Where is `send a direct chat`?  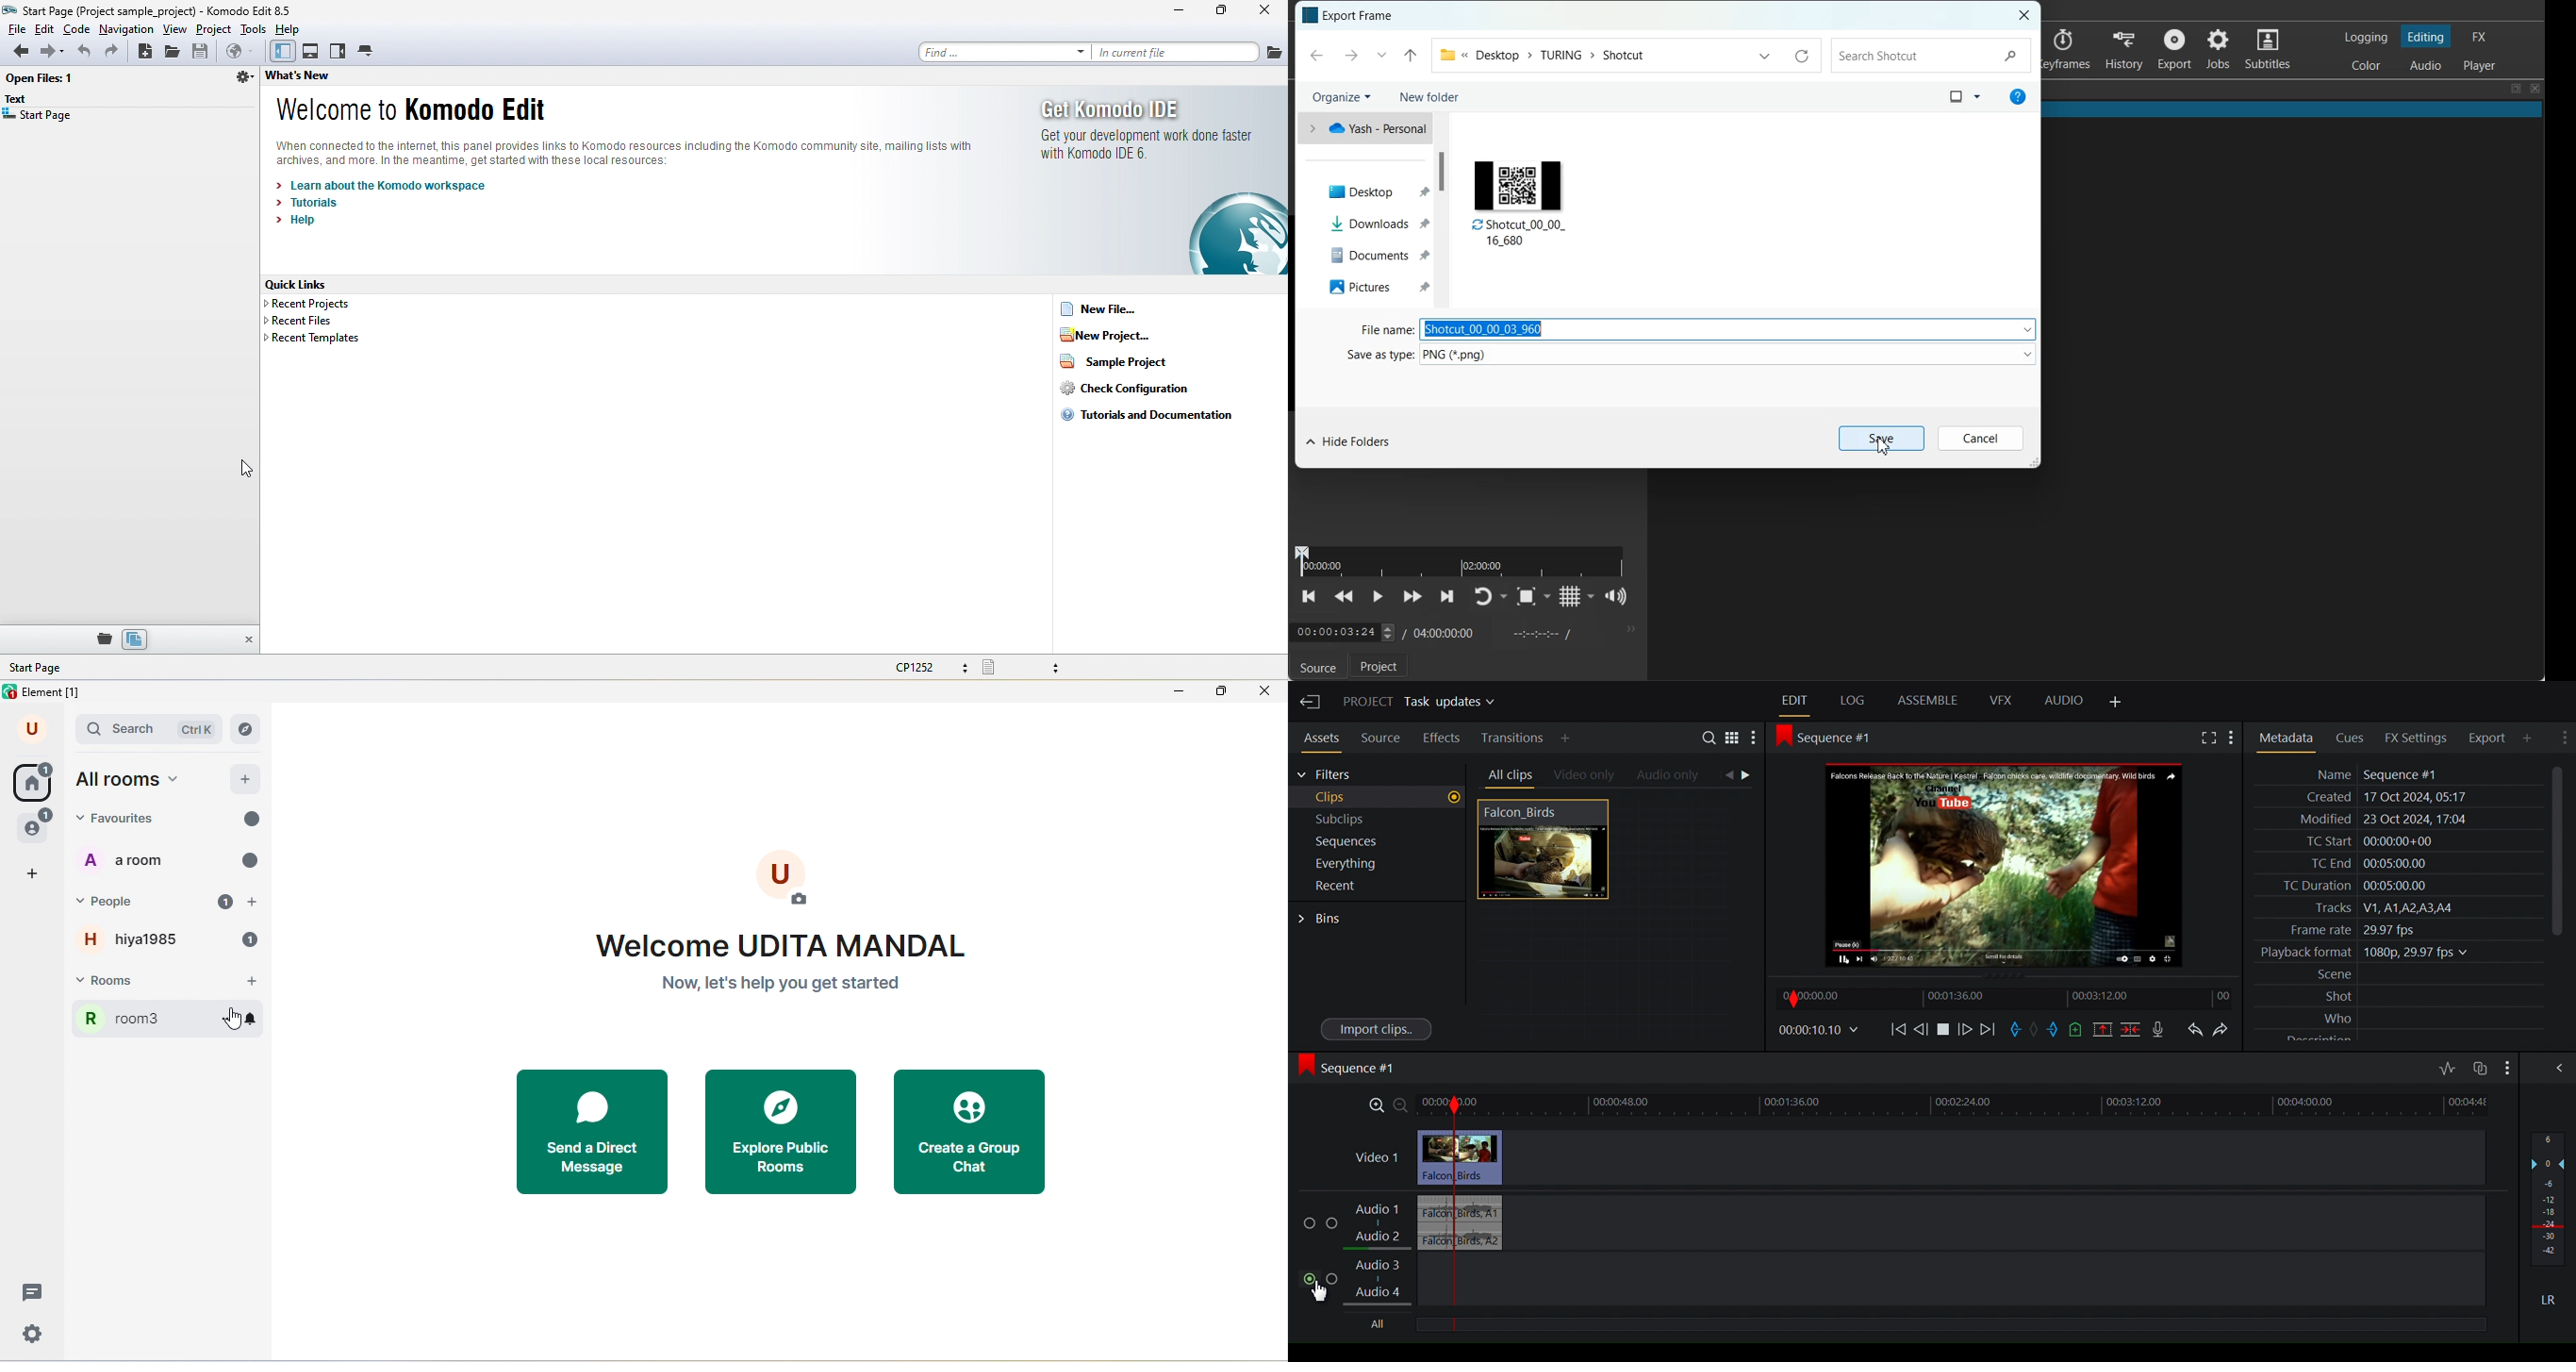
send a direct chat is located at coordinates (599, 1134).